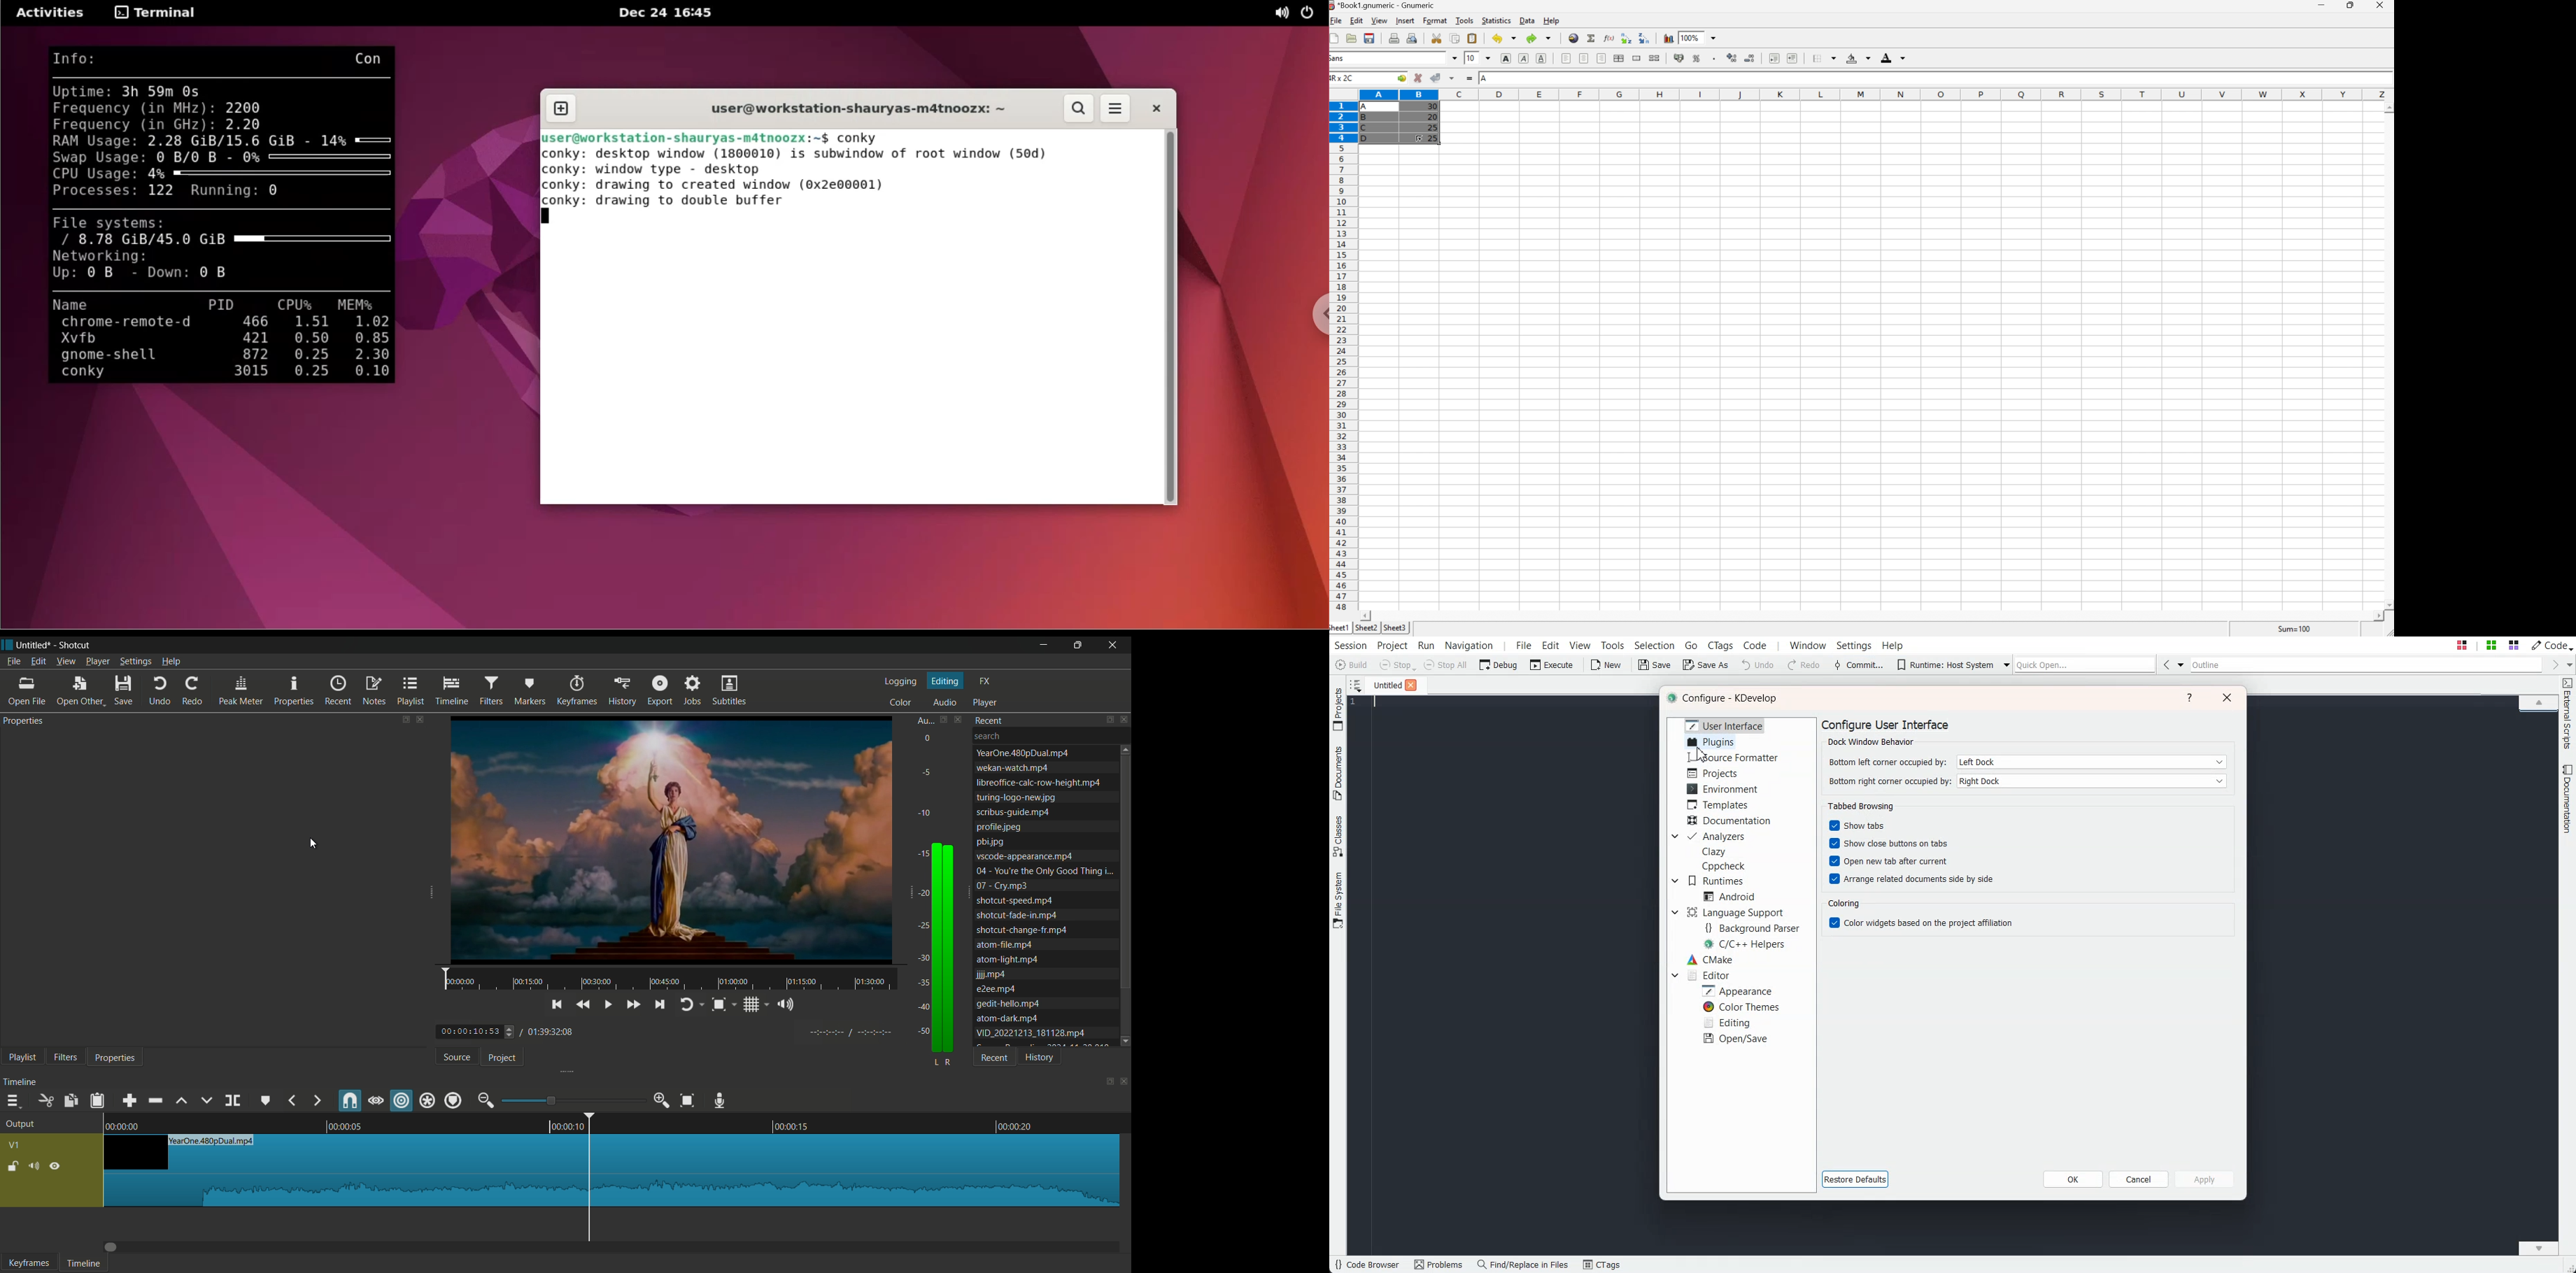 Image resolution: width=2576 pixels, height=1288 pixels. Describe the element at coordinates (1504, 38) in the screenshot. I see `Undo` at that location.